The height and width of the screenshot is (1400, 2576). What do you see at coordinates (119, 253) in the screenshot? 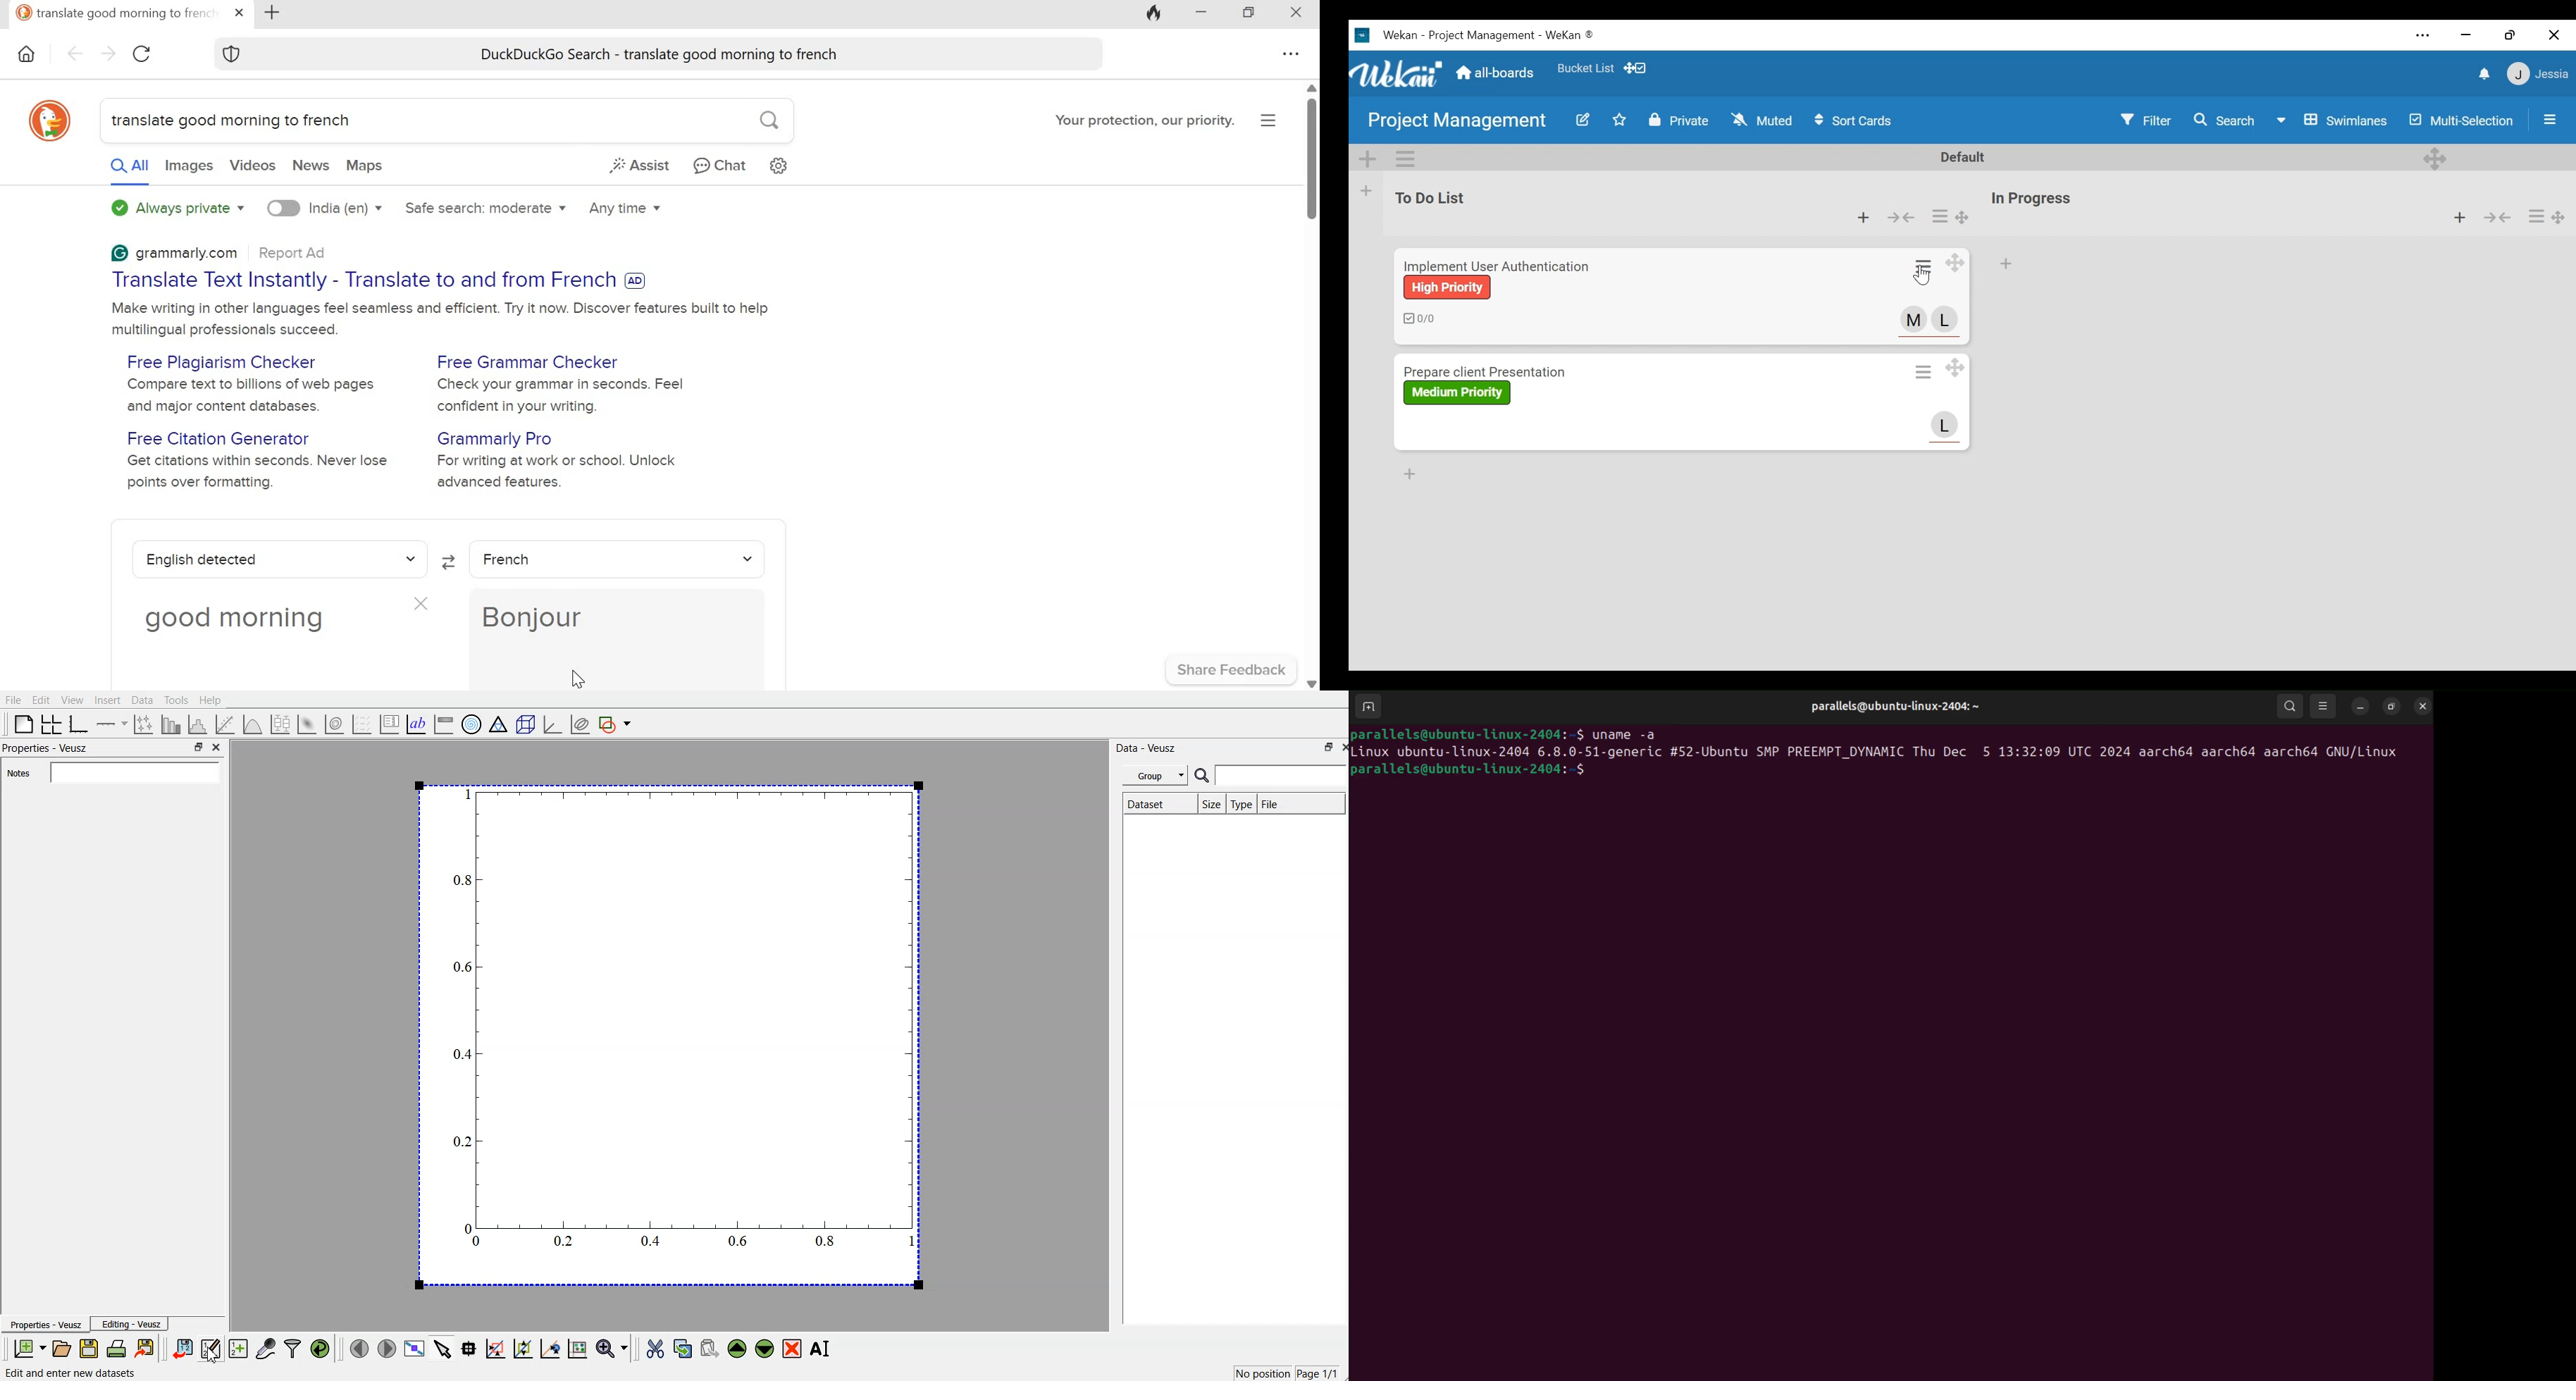
I see `Grammarly logo` at bounding box center [119, 253].